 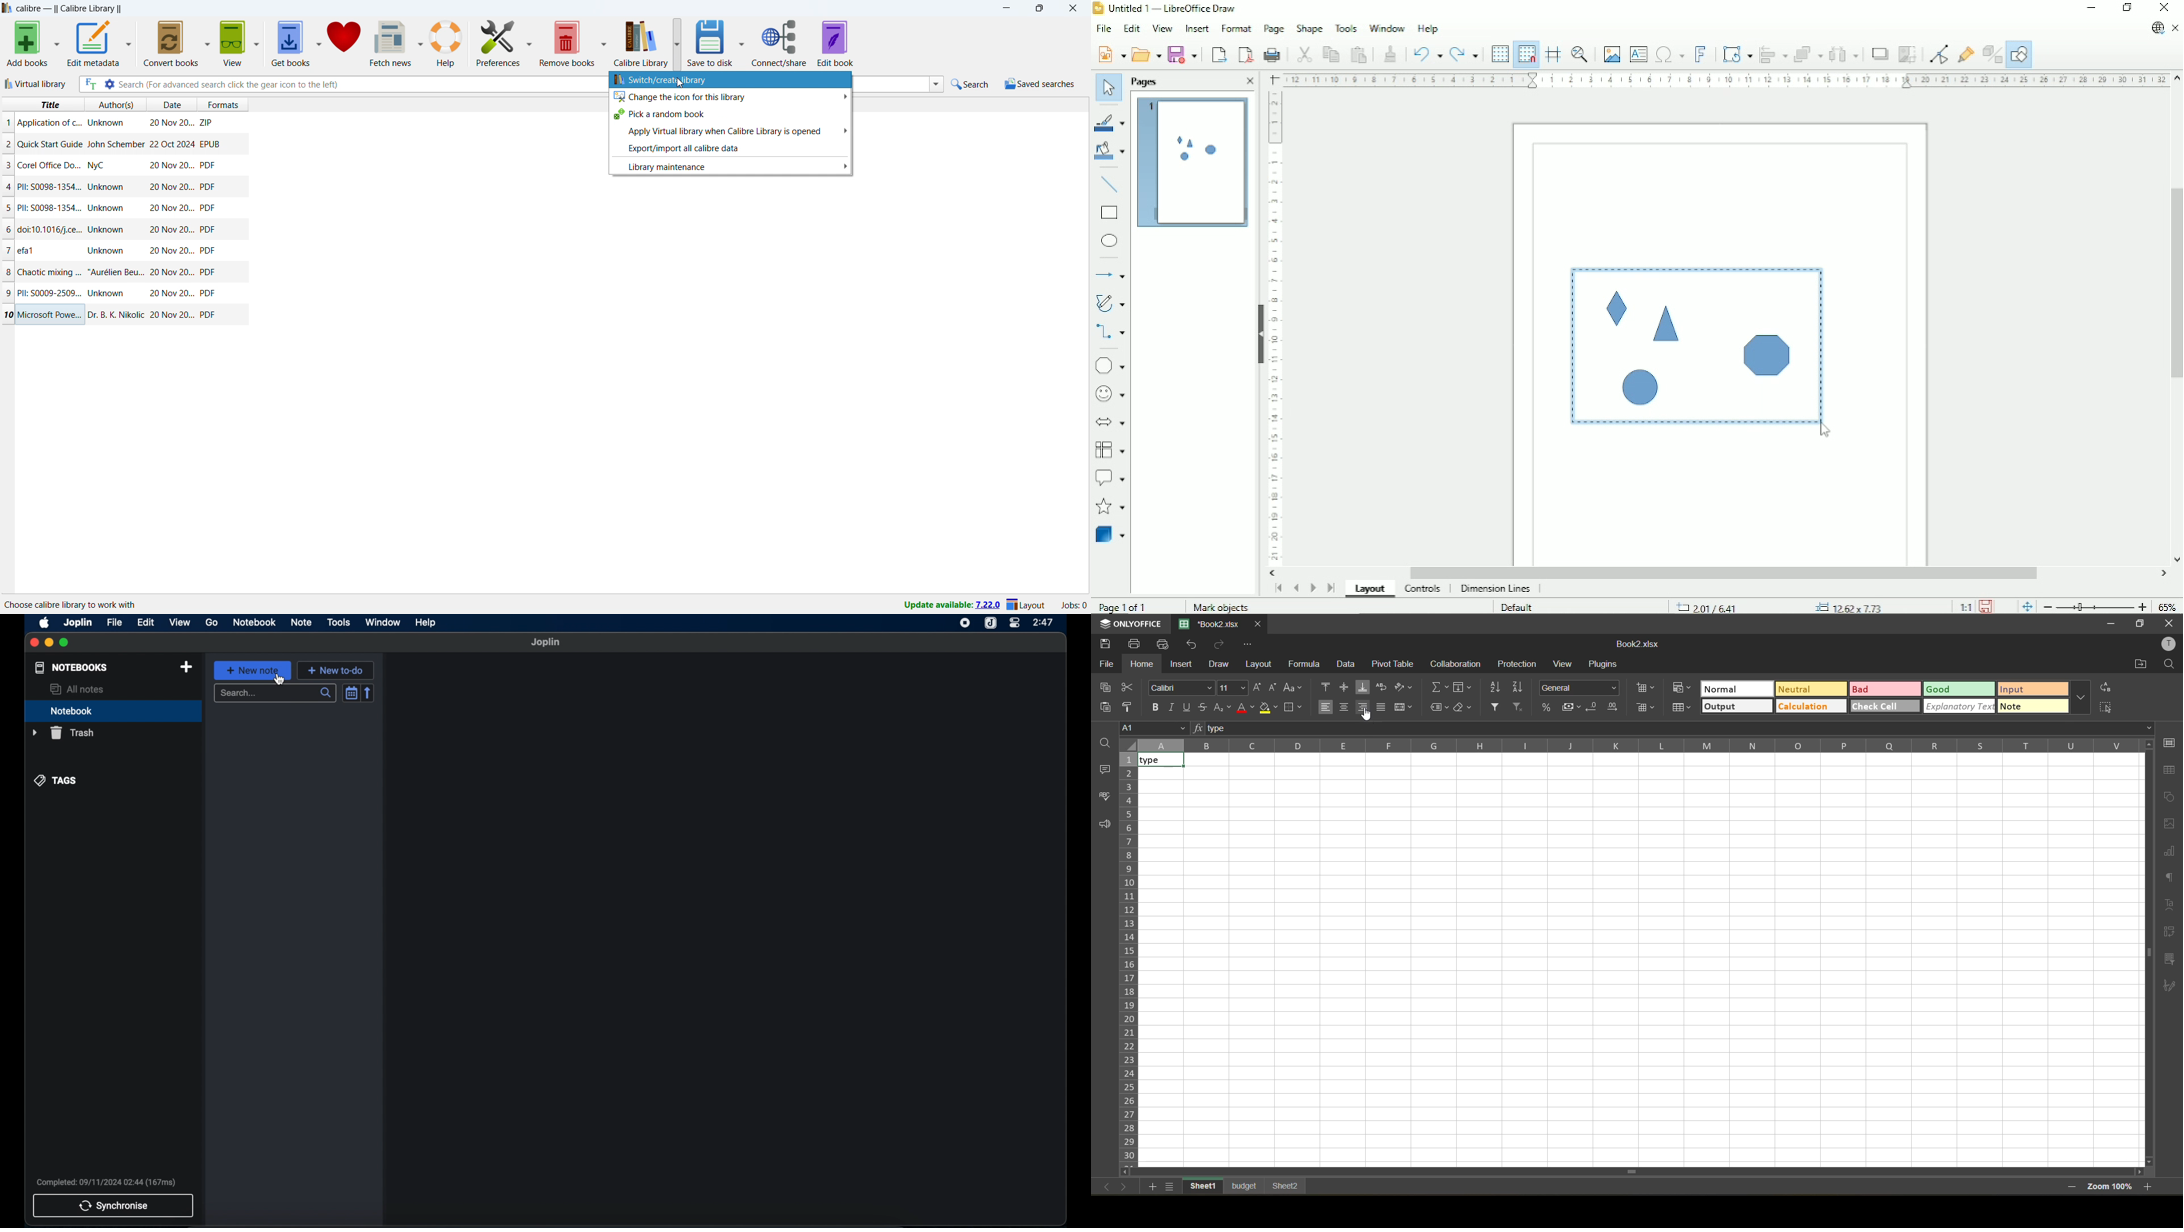 I want to click on Vertical scroll button, so click(x=2176, y=559).